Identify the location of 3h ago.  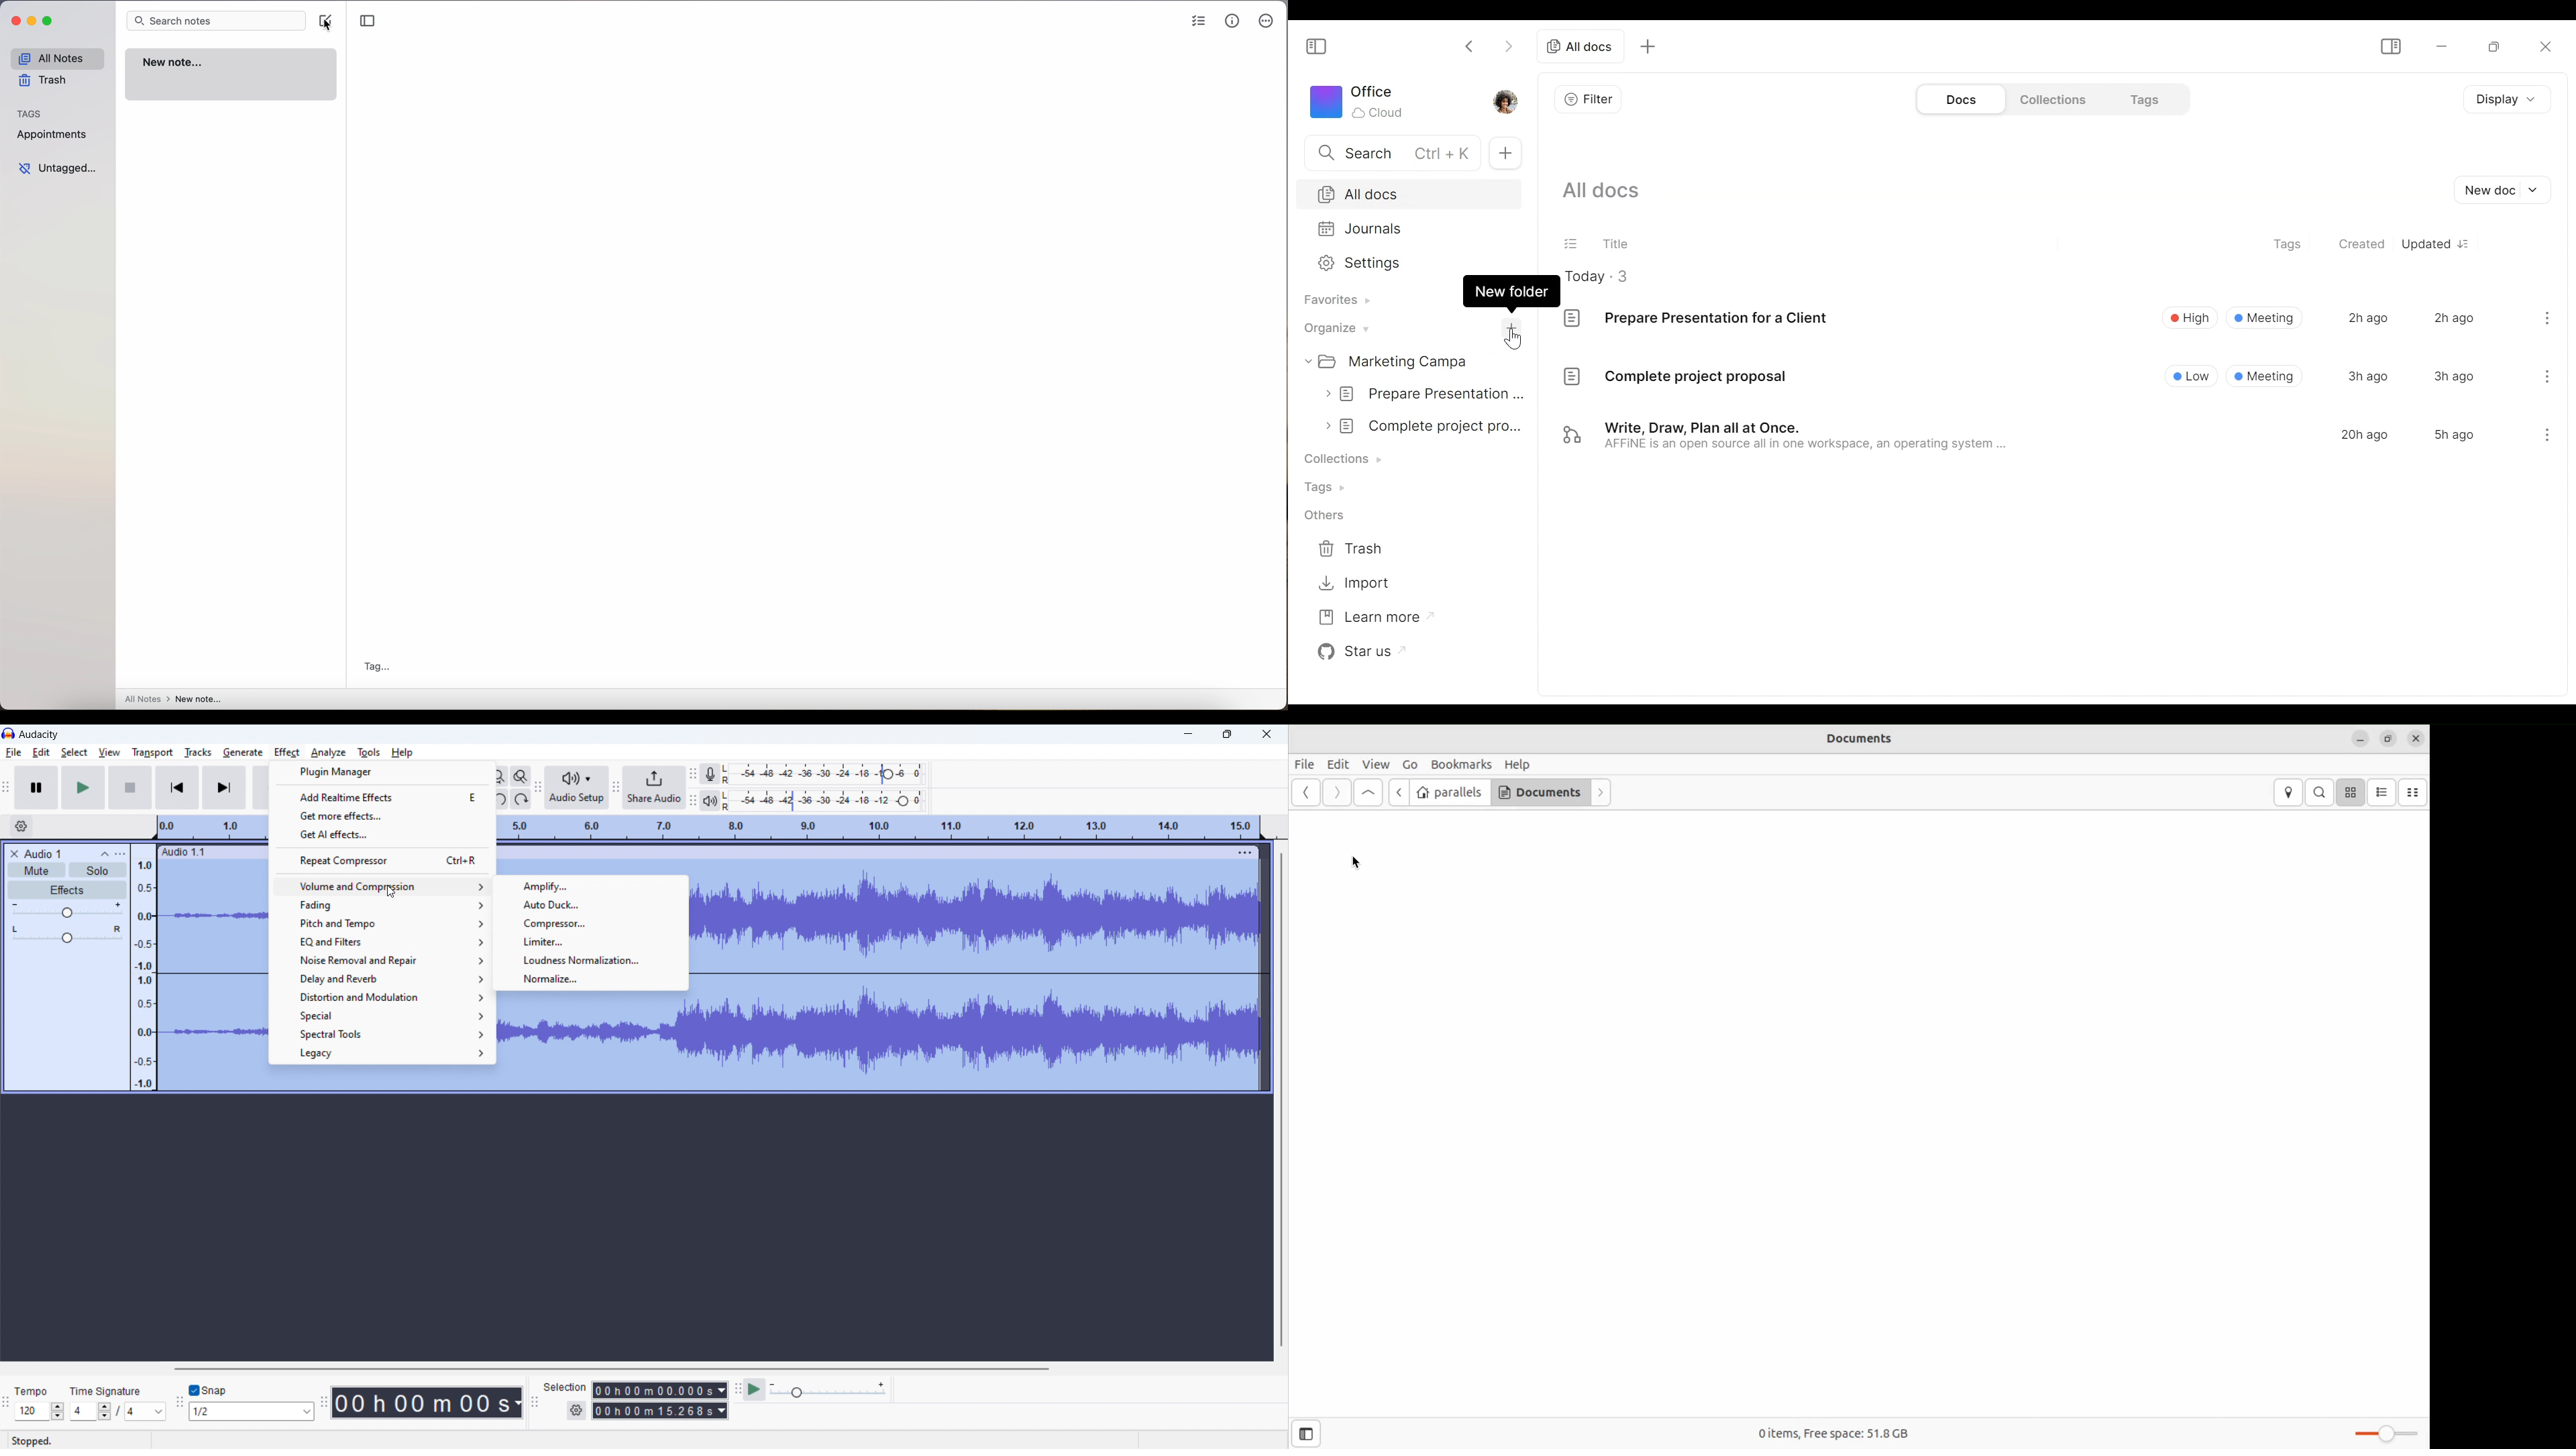
(2453, 376).